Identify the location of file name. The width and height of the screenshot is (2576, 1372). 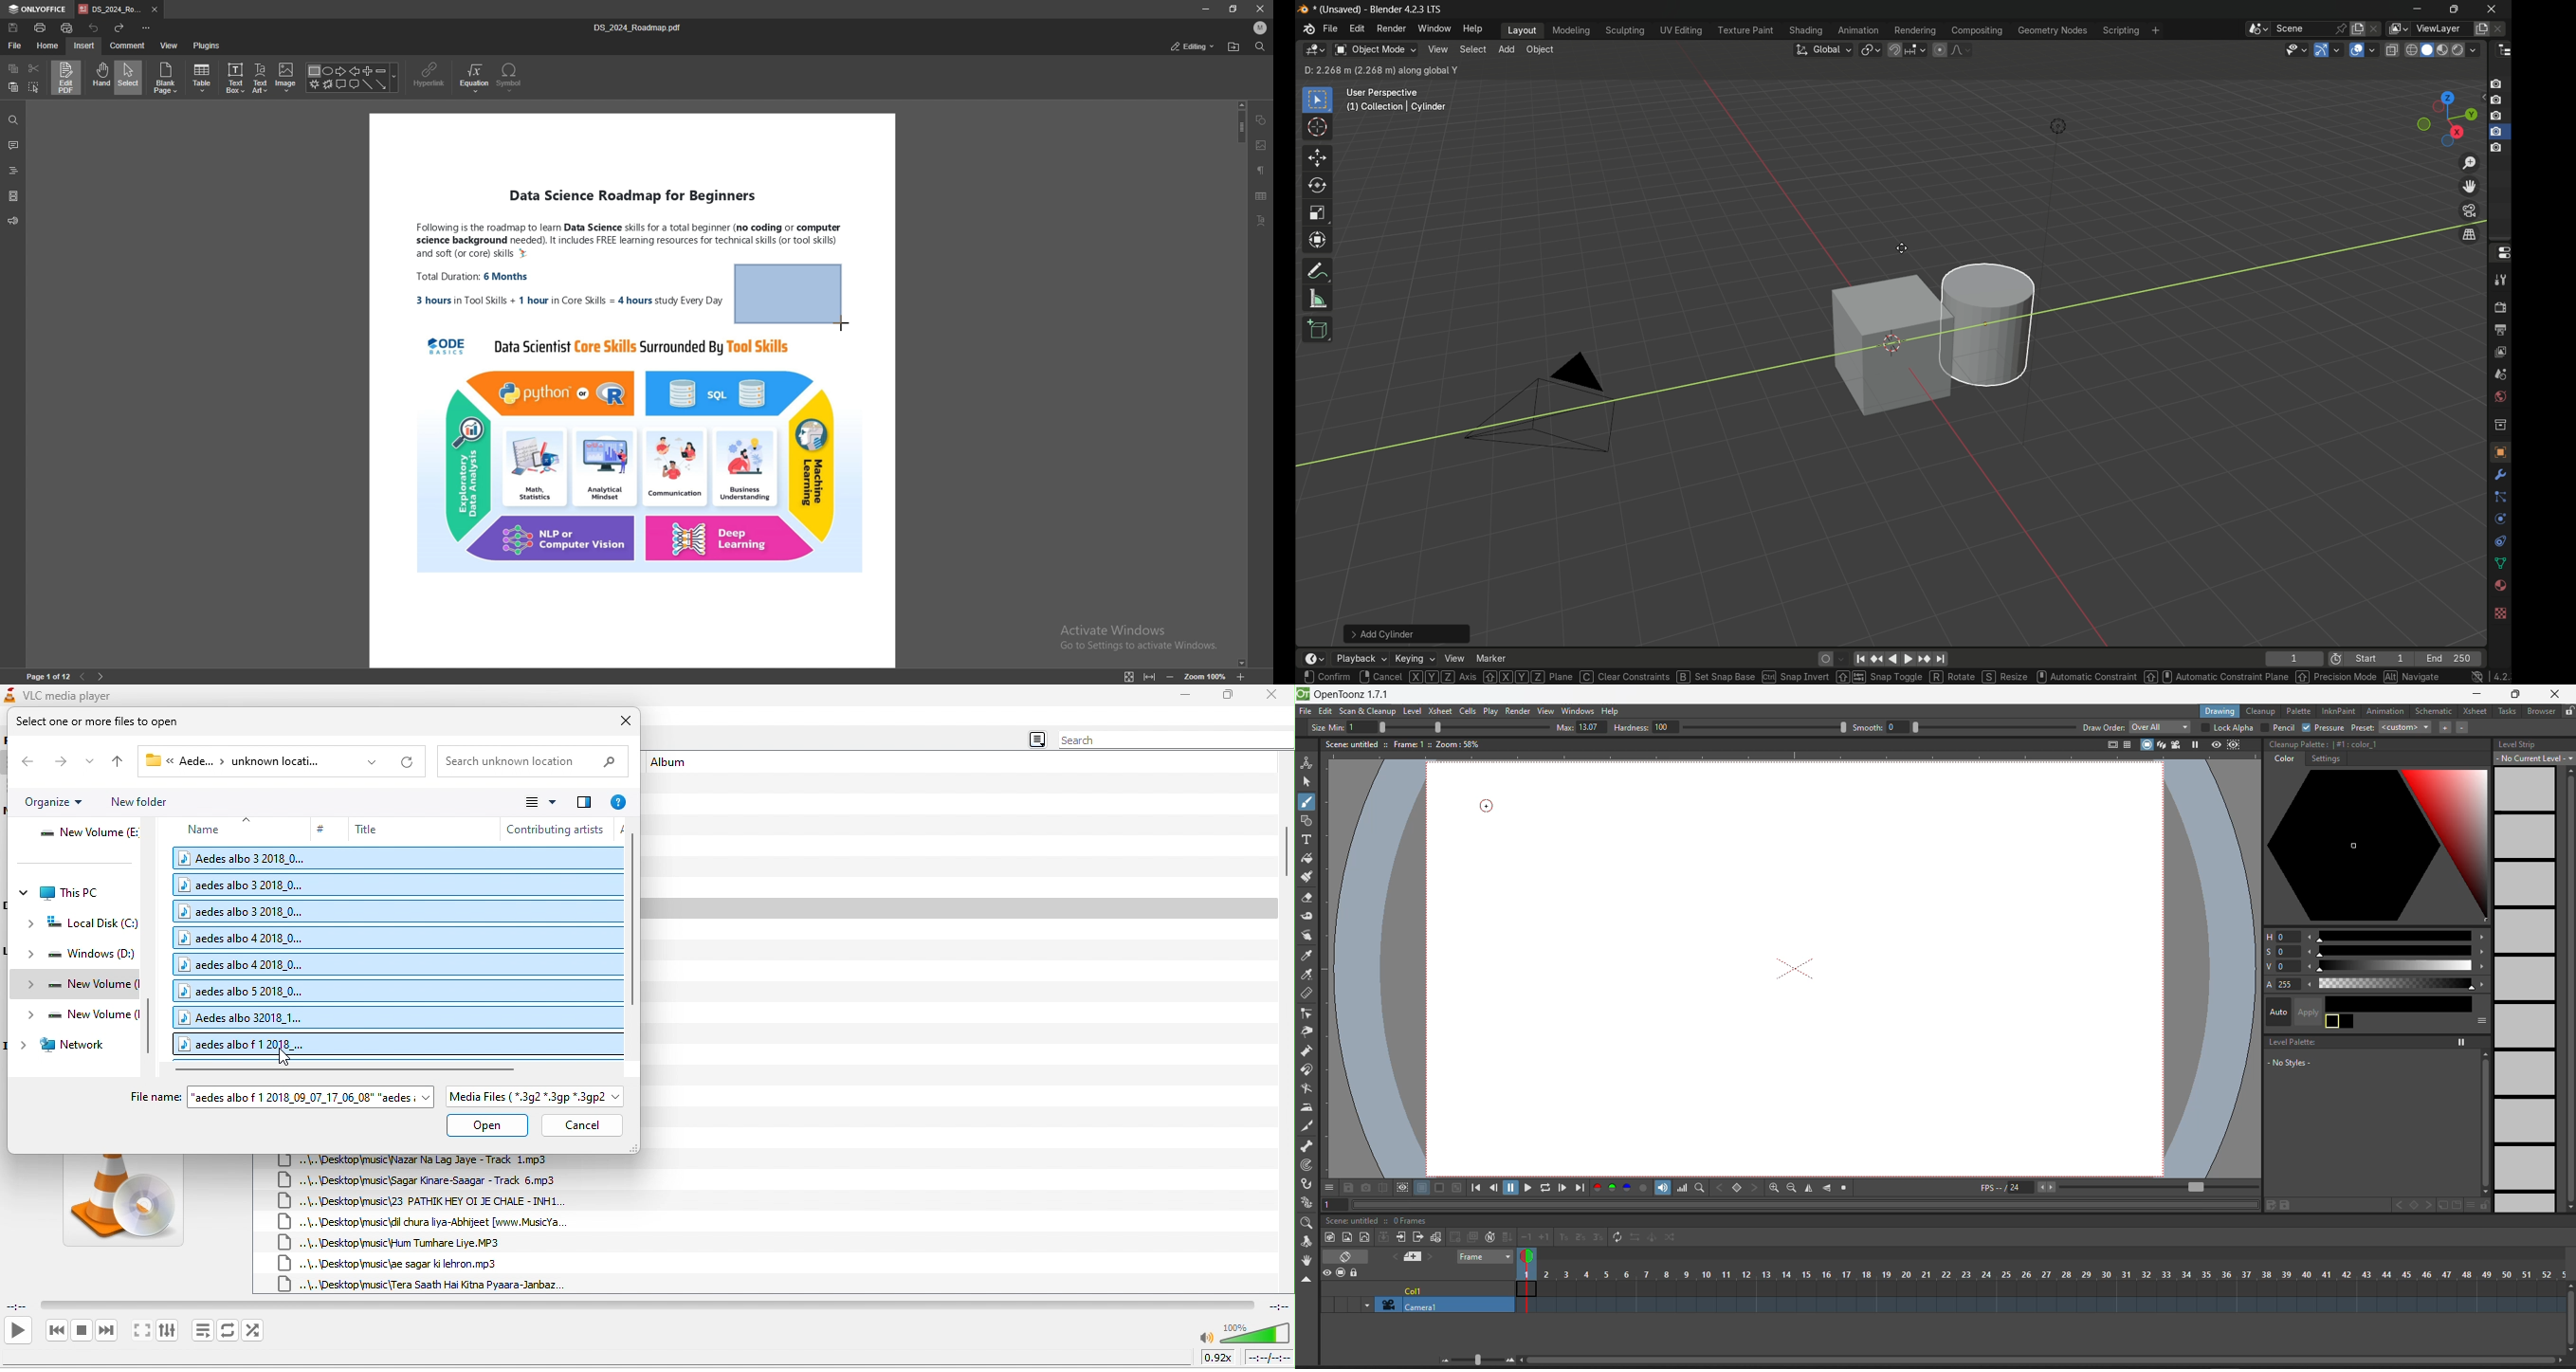
(641, 27).